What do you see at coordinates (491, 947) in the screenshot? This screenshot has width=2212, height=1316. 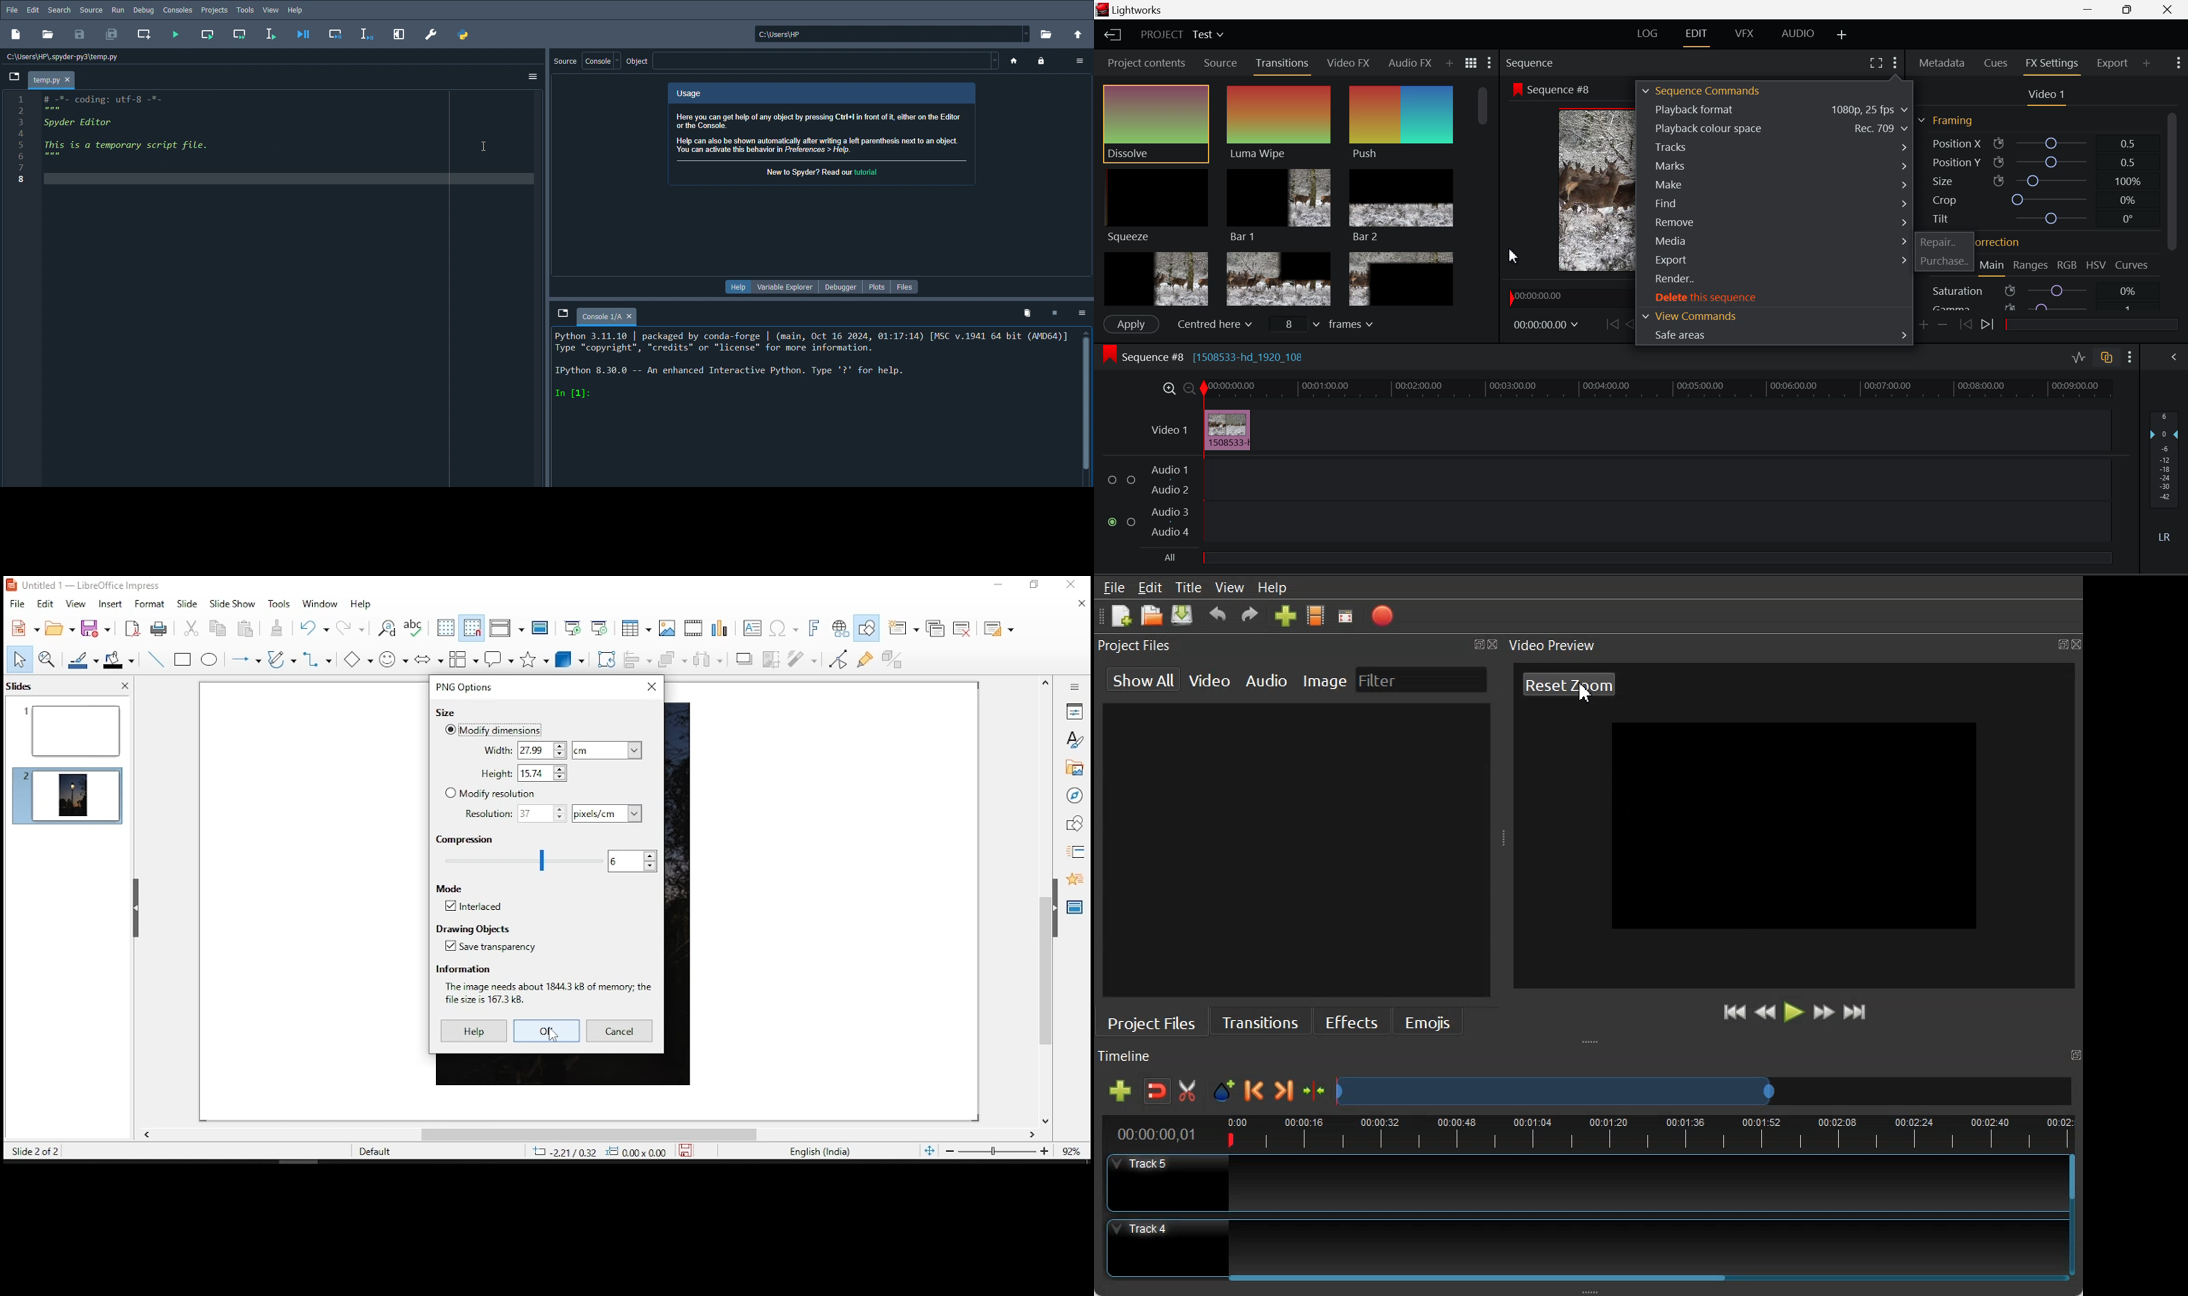 I see `save transperancy` at bounding box center [491, 947].